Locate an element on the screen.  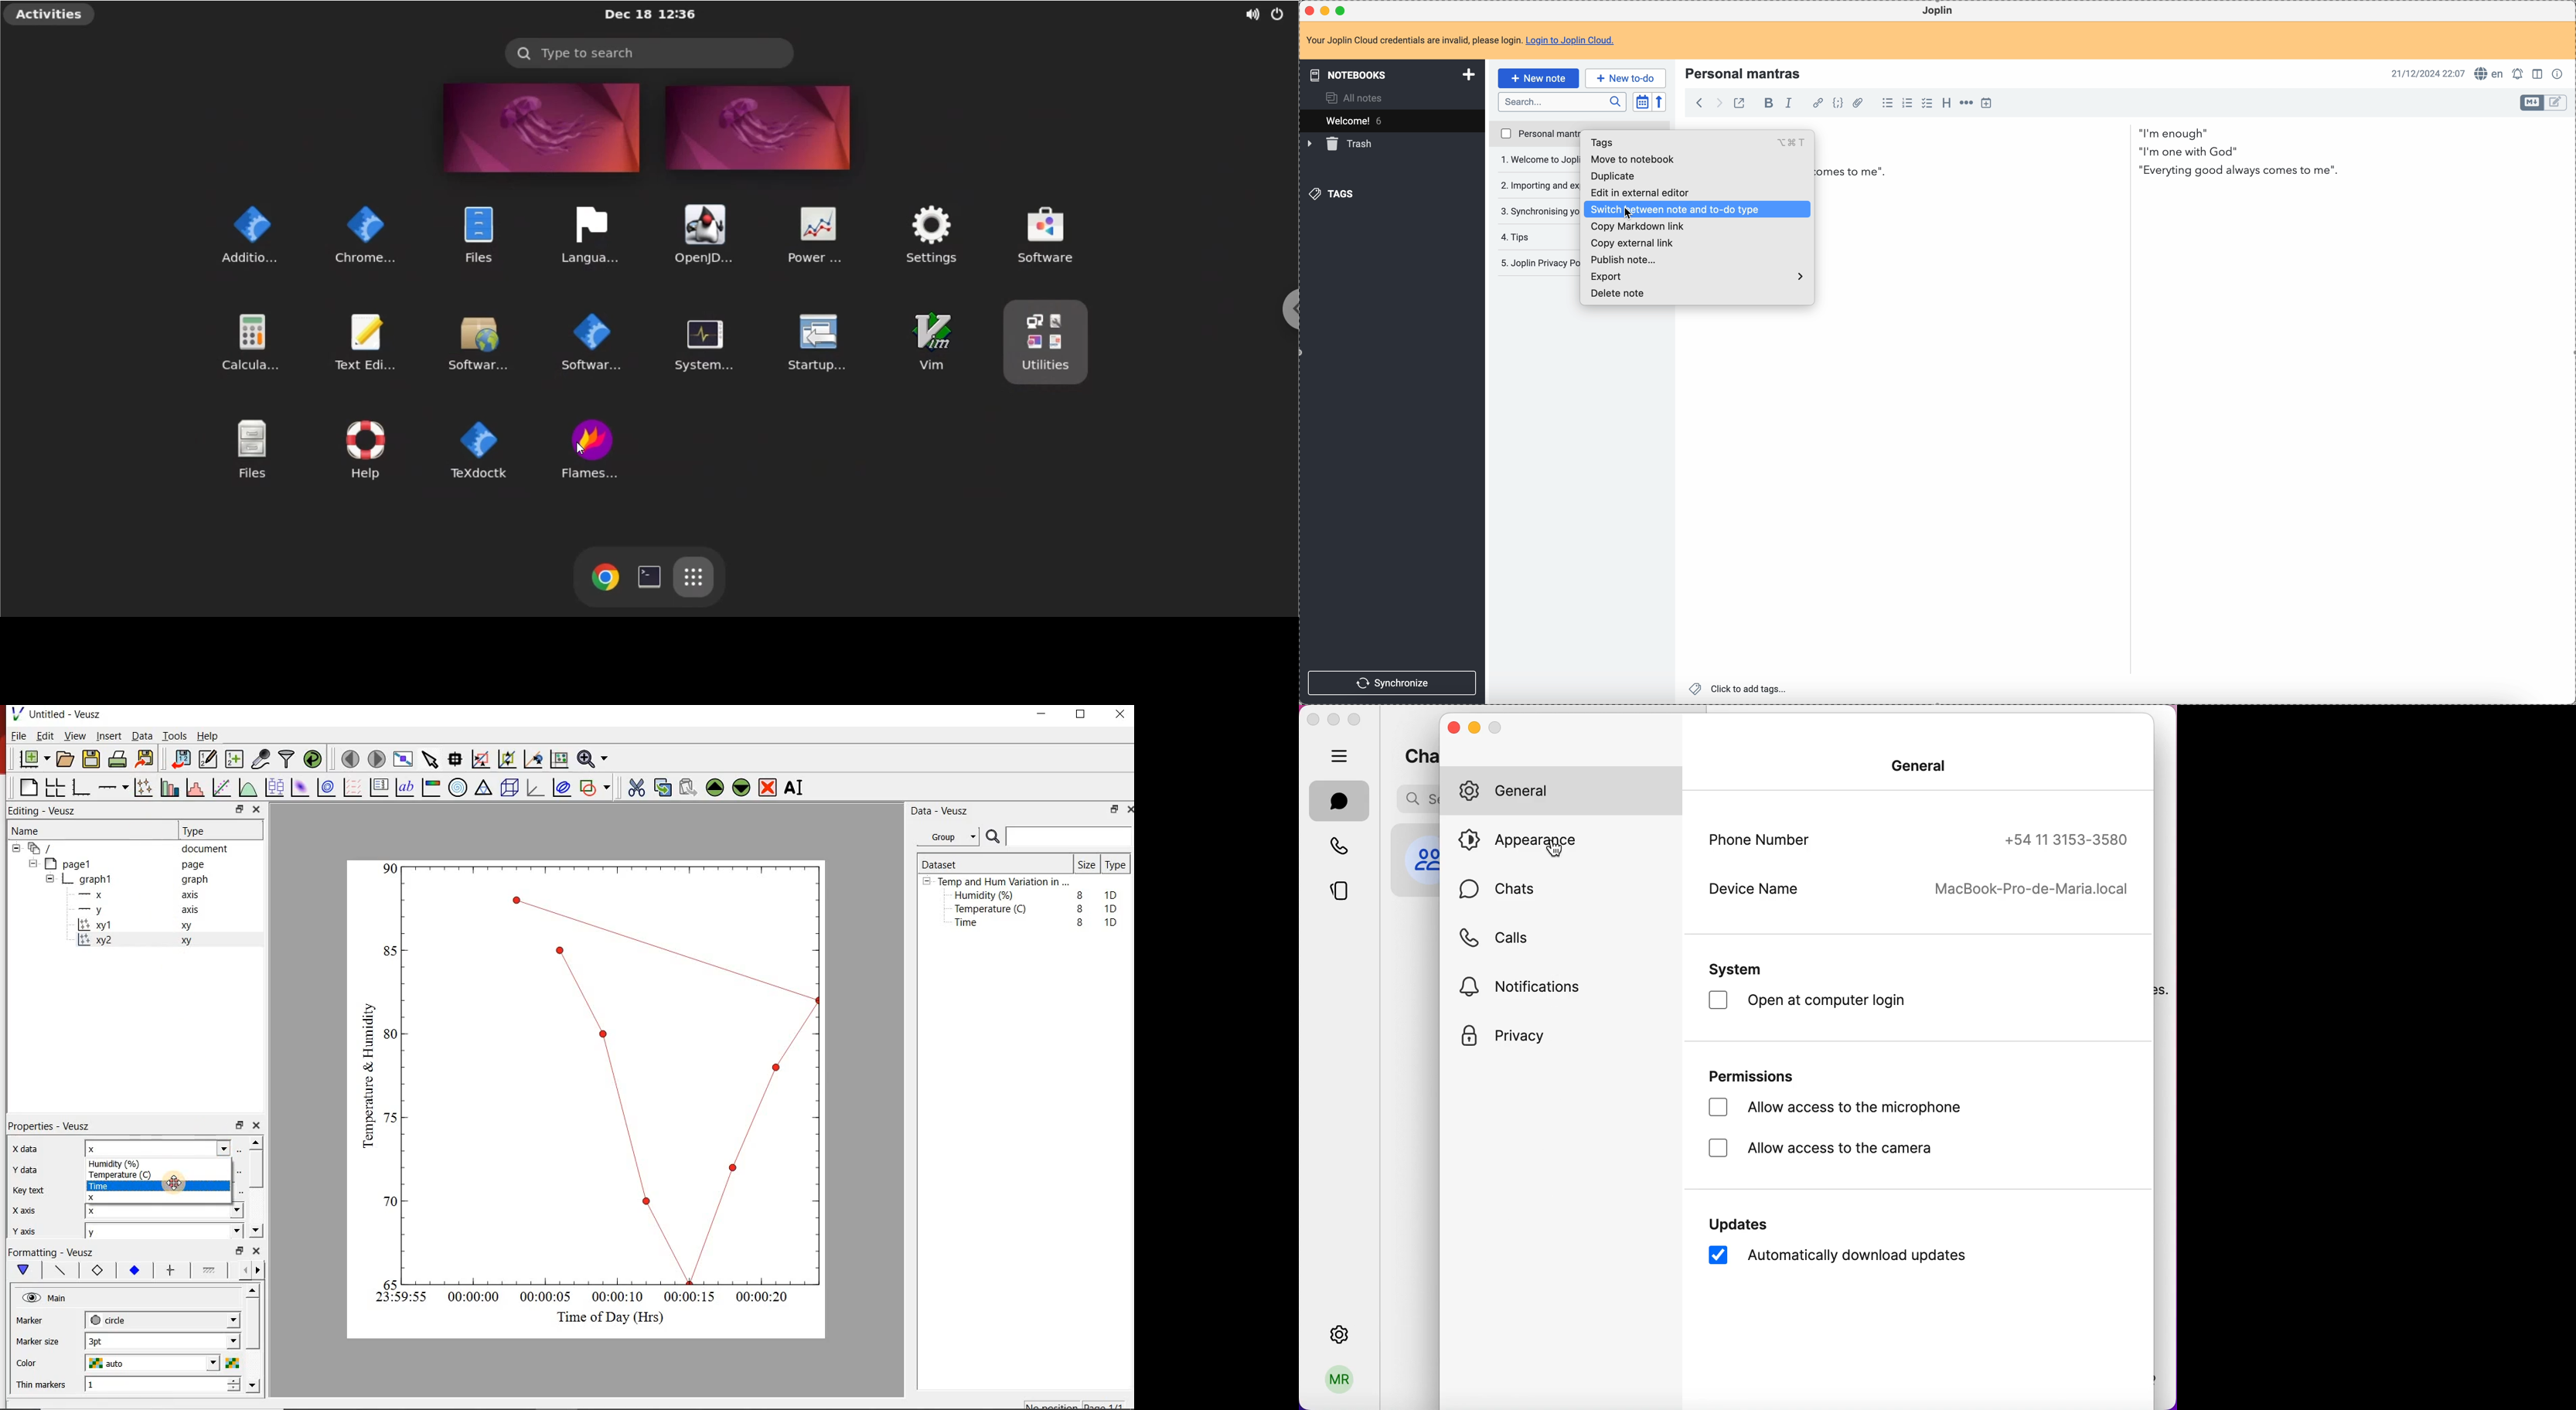
publish note is located at coordinates (1623, 258).